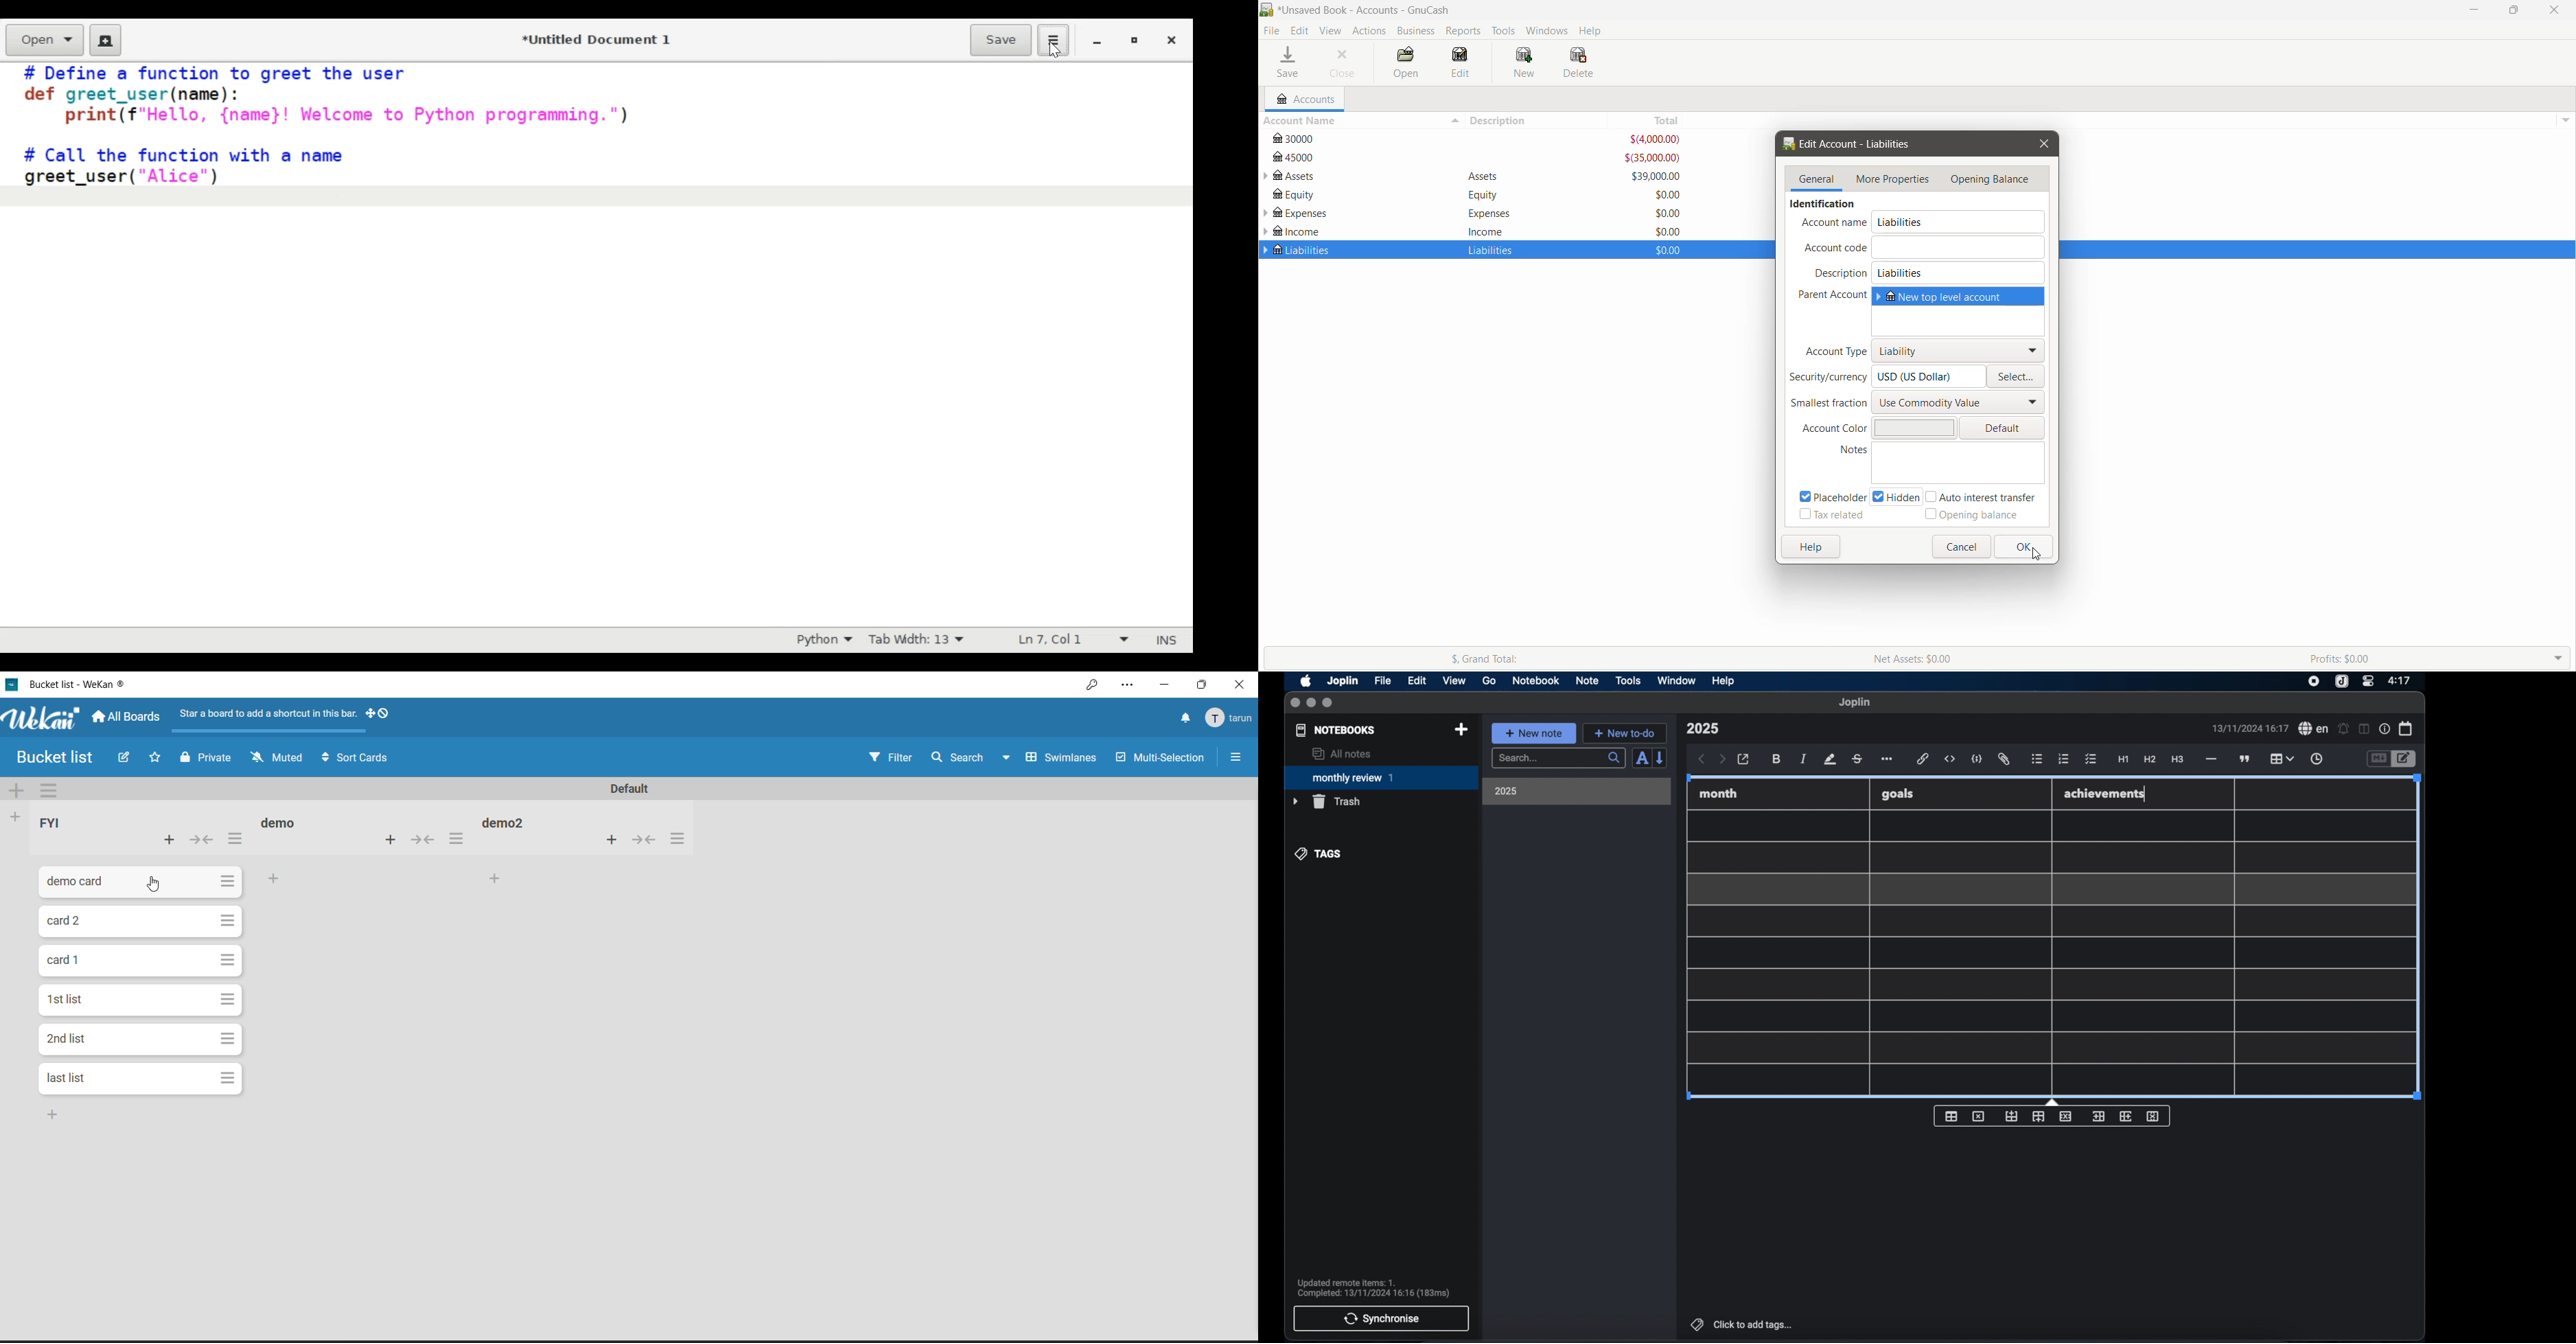  What do you see at coordinates (1828, 378) in the screenshot?
I see `Security/currency` at bounding box center [1828, 378].